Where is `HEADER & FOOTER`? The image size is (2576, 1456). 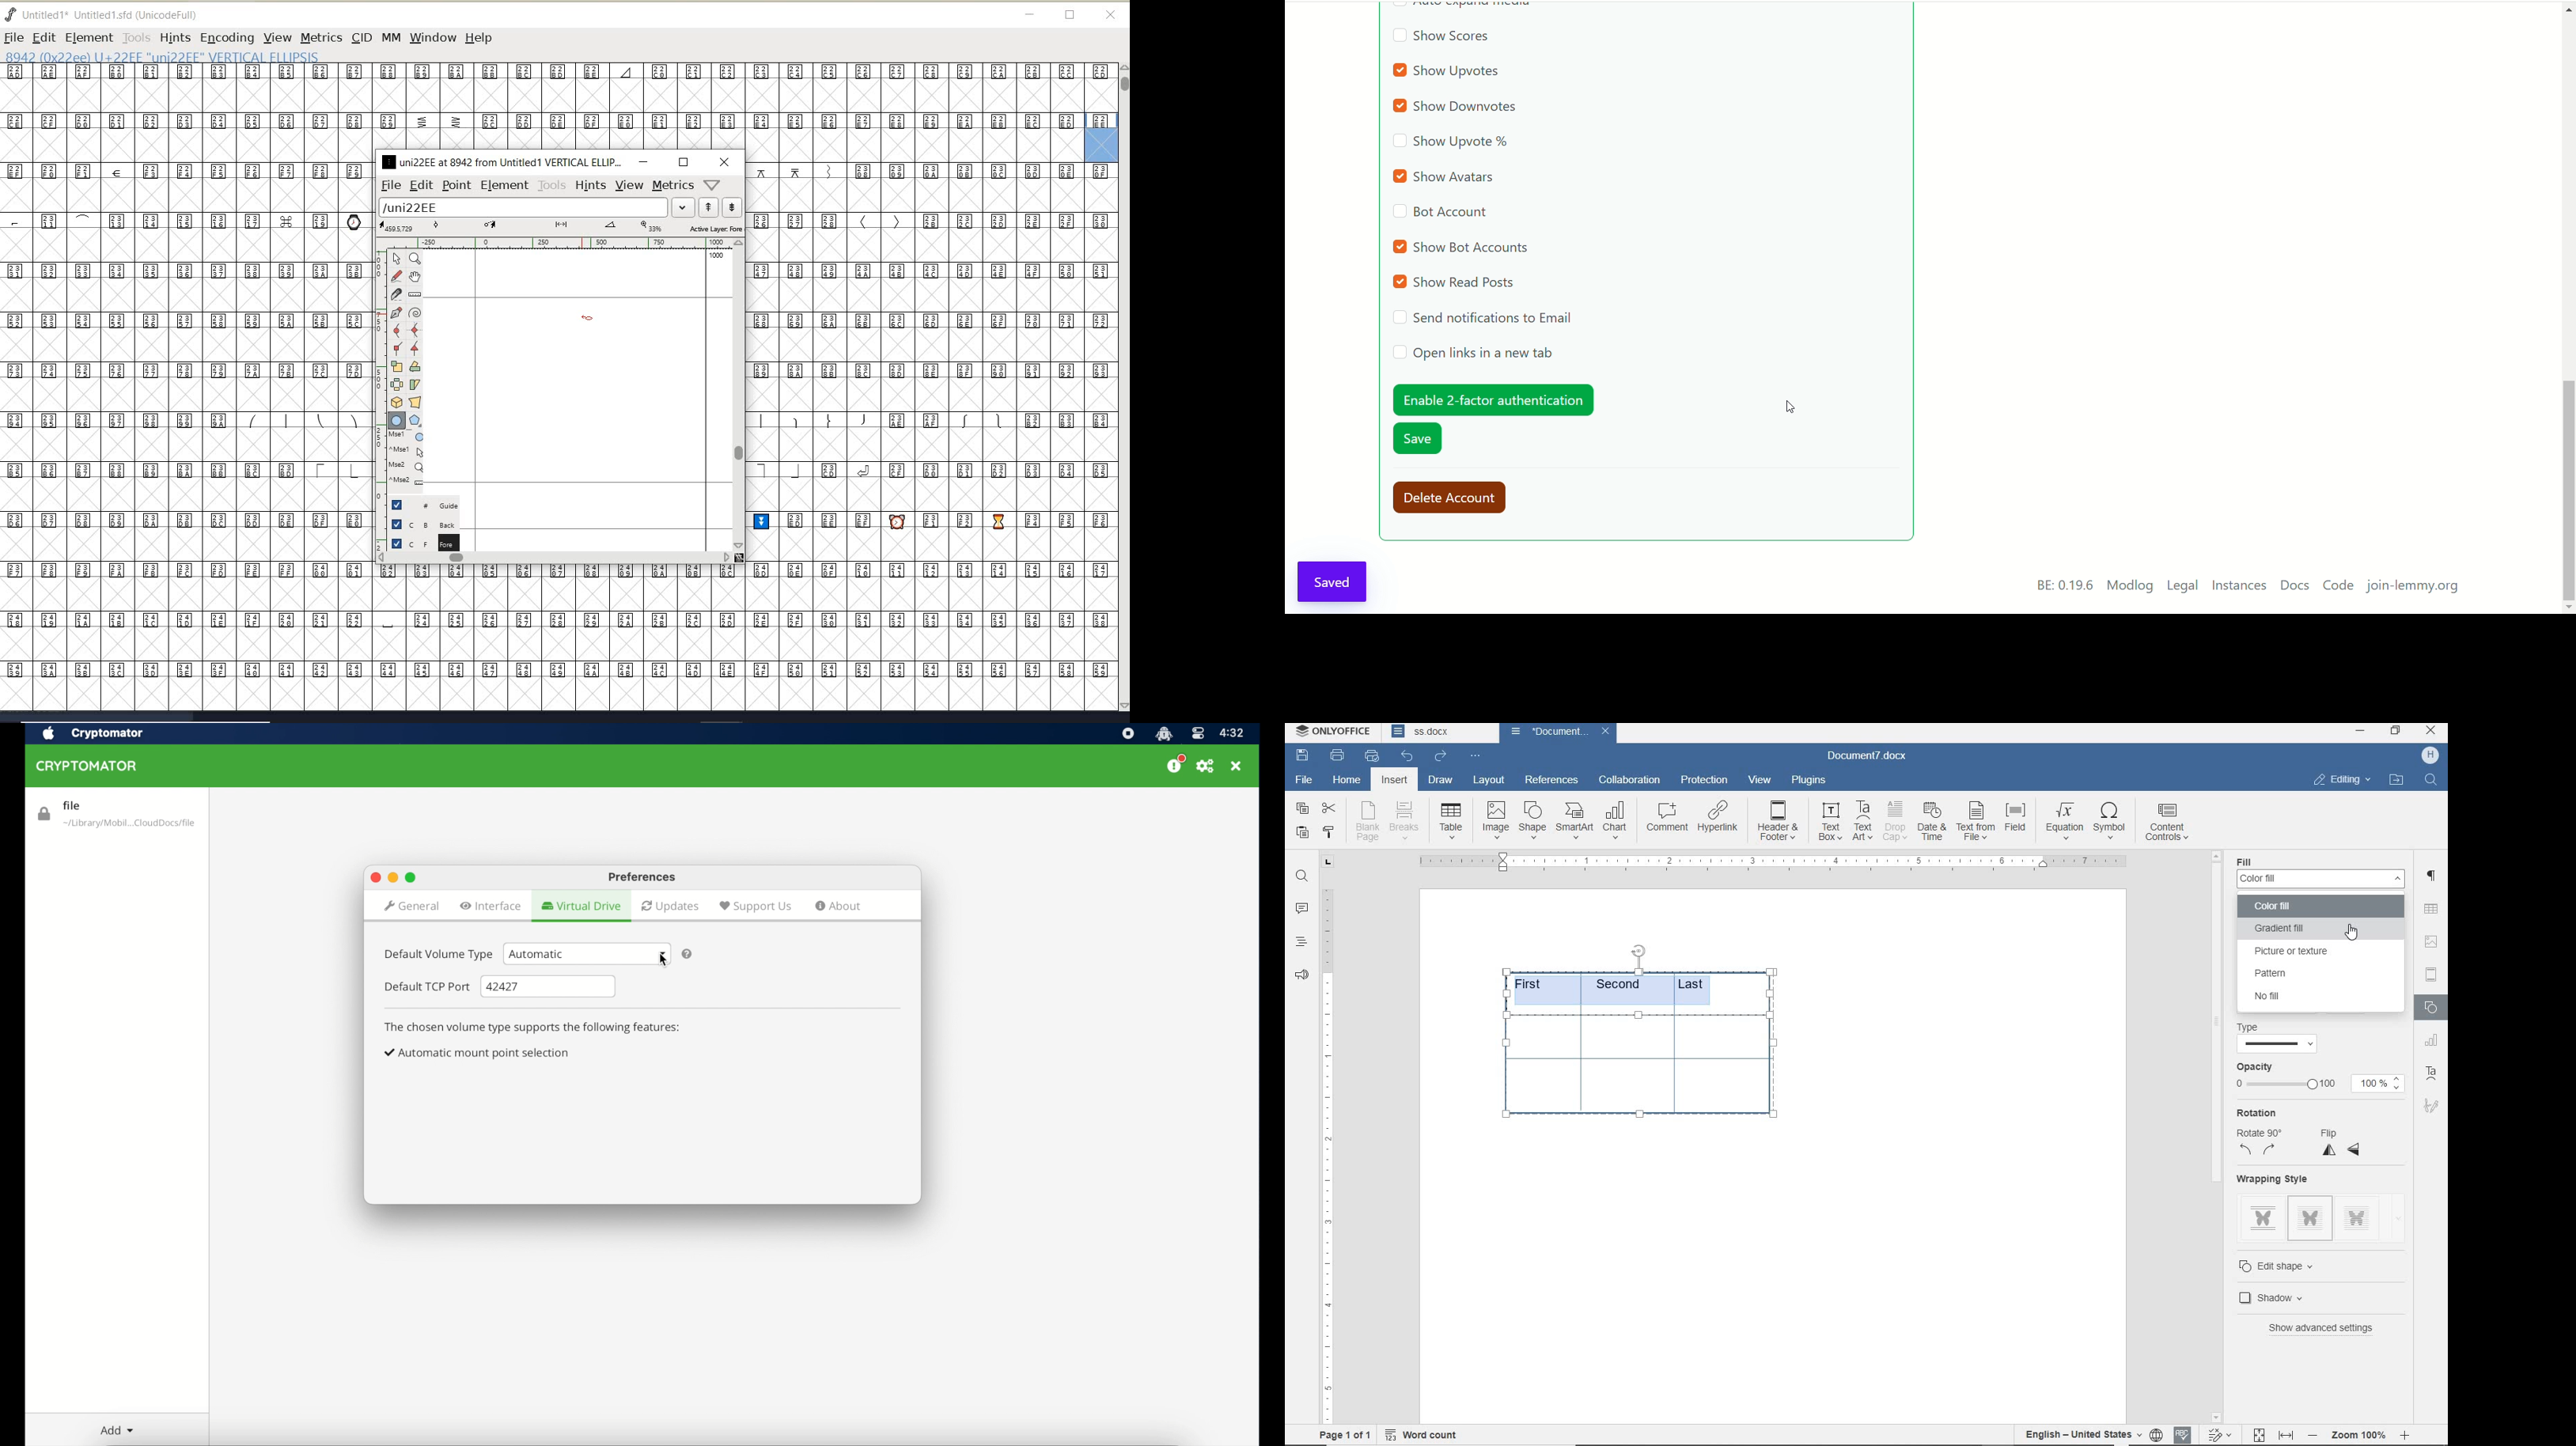 HEADER & FOOTER is located at coordinates (2431, 975).